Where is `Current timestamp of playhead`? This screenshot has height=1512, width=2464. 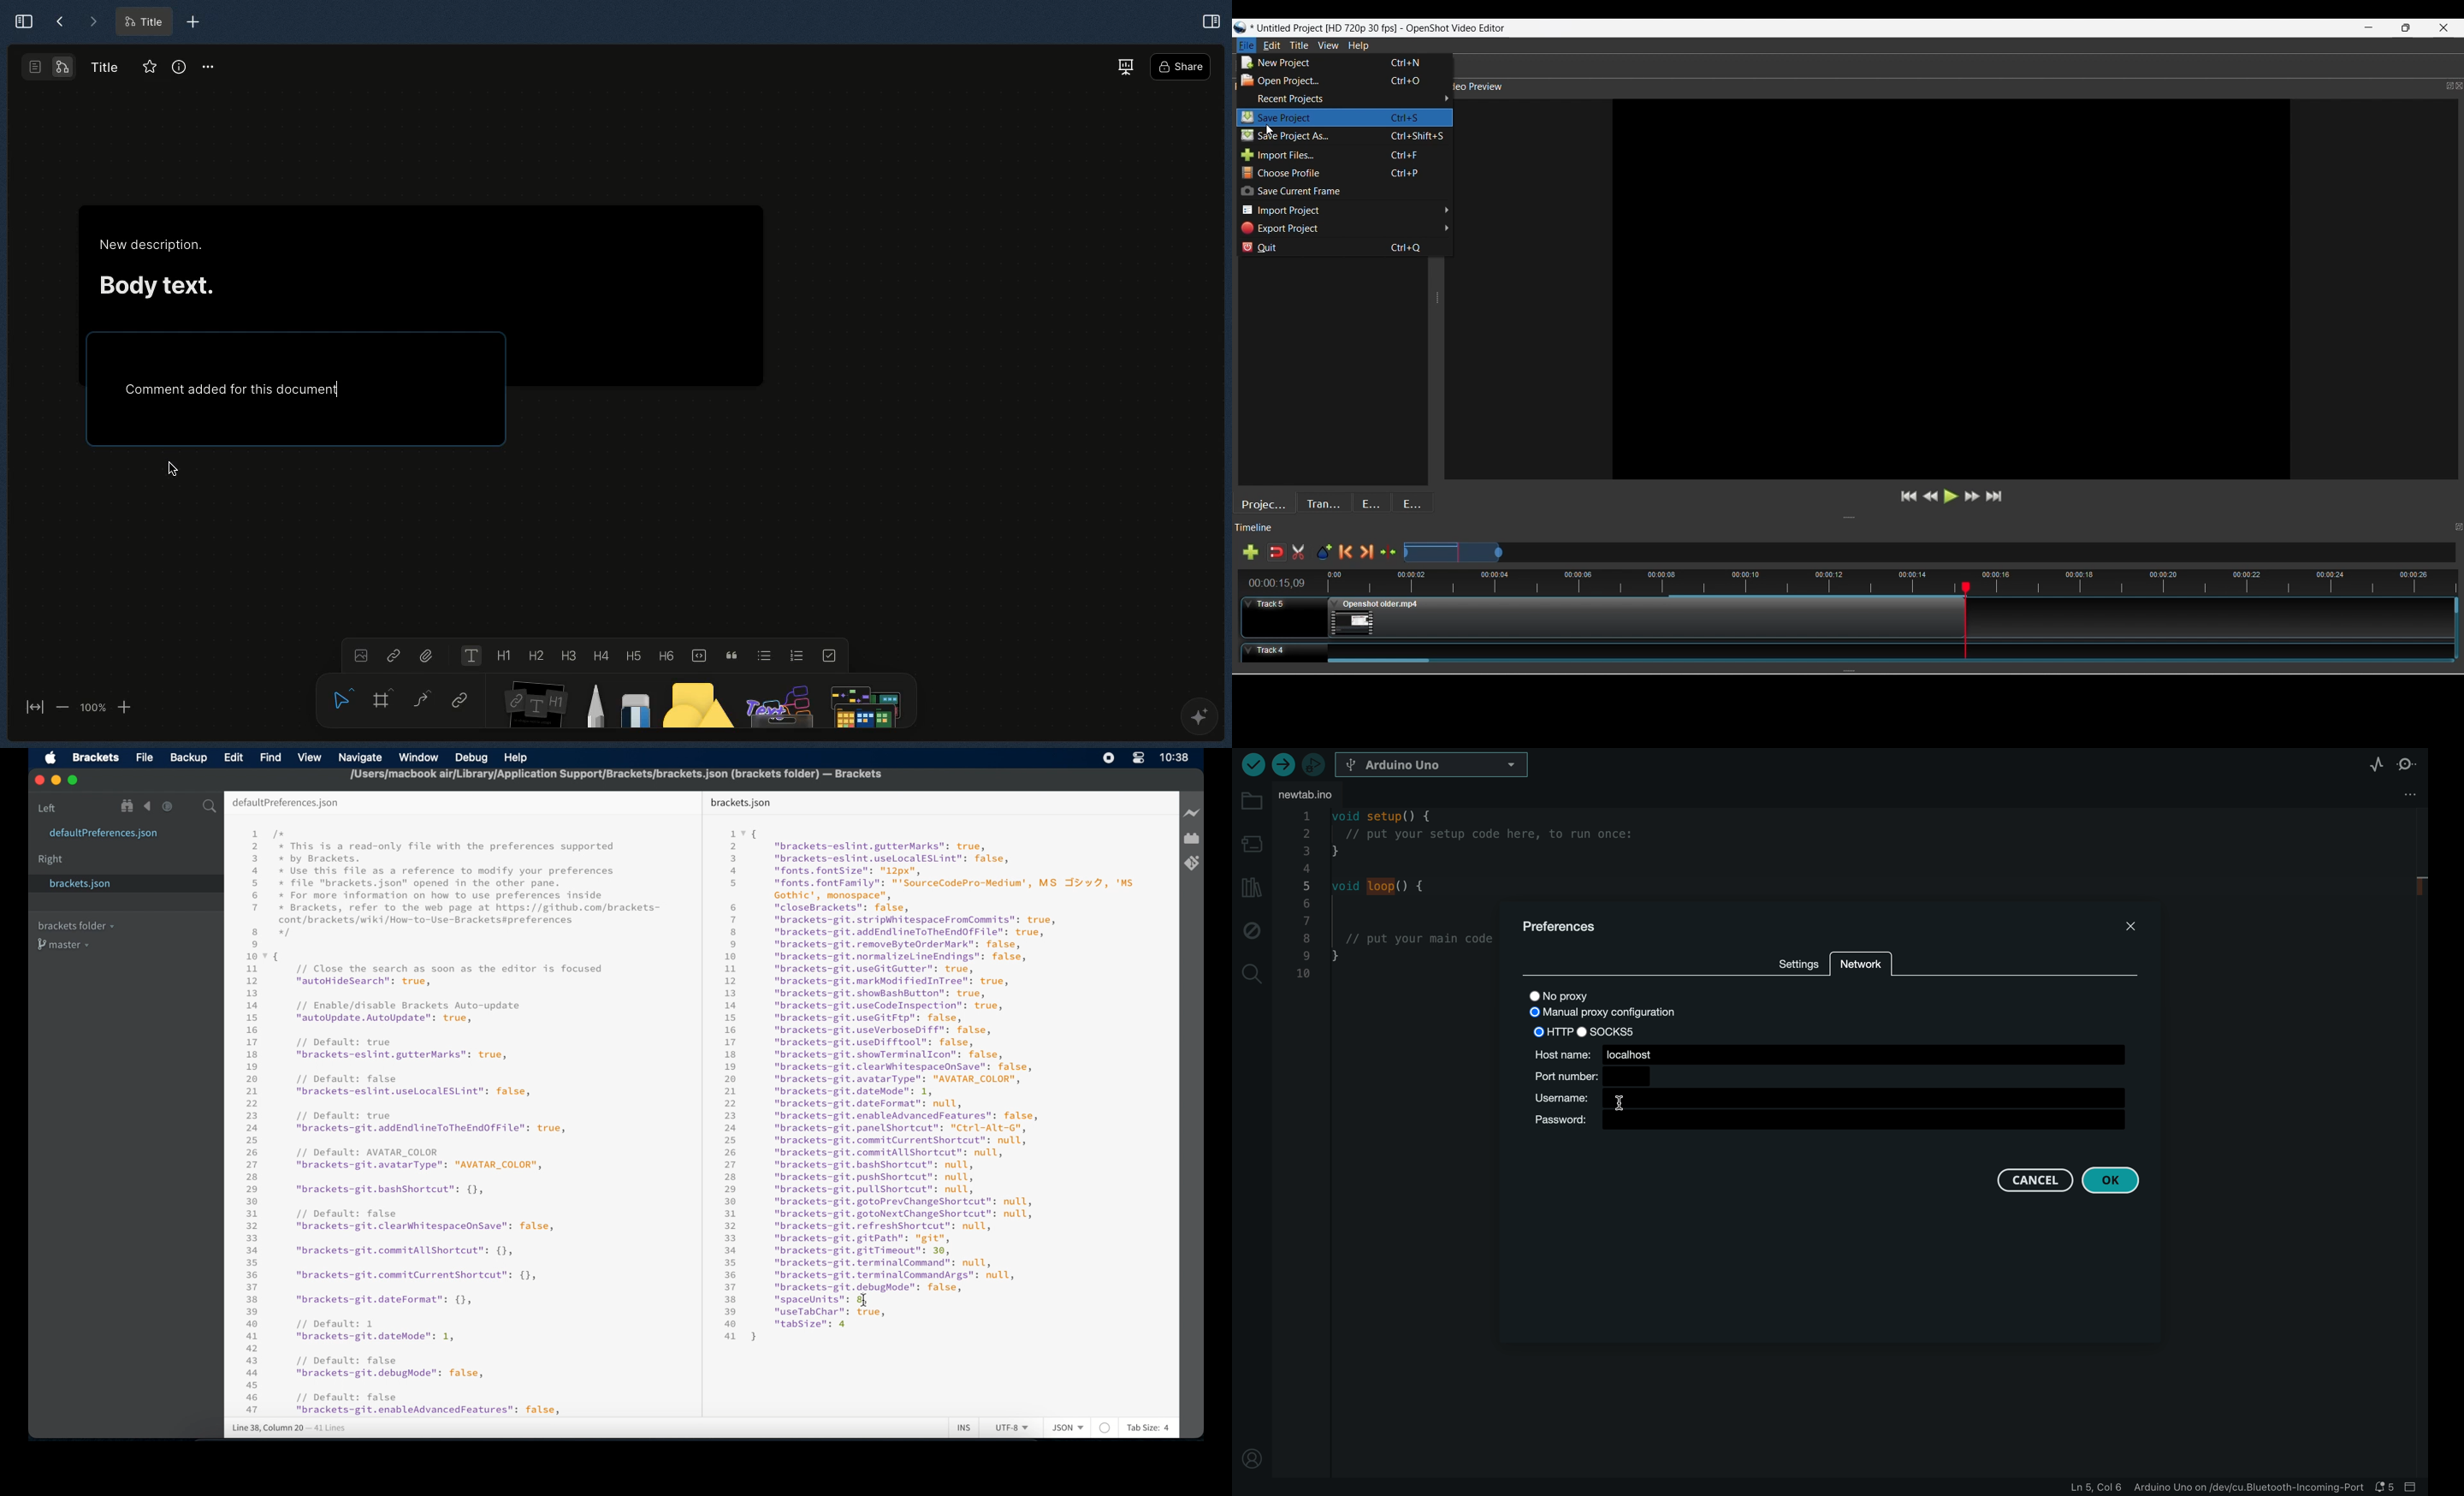
Current timestamp of playhead is located at coordinates (1278, 583).